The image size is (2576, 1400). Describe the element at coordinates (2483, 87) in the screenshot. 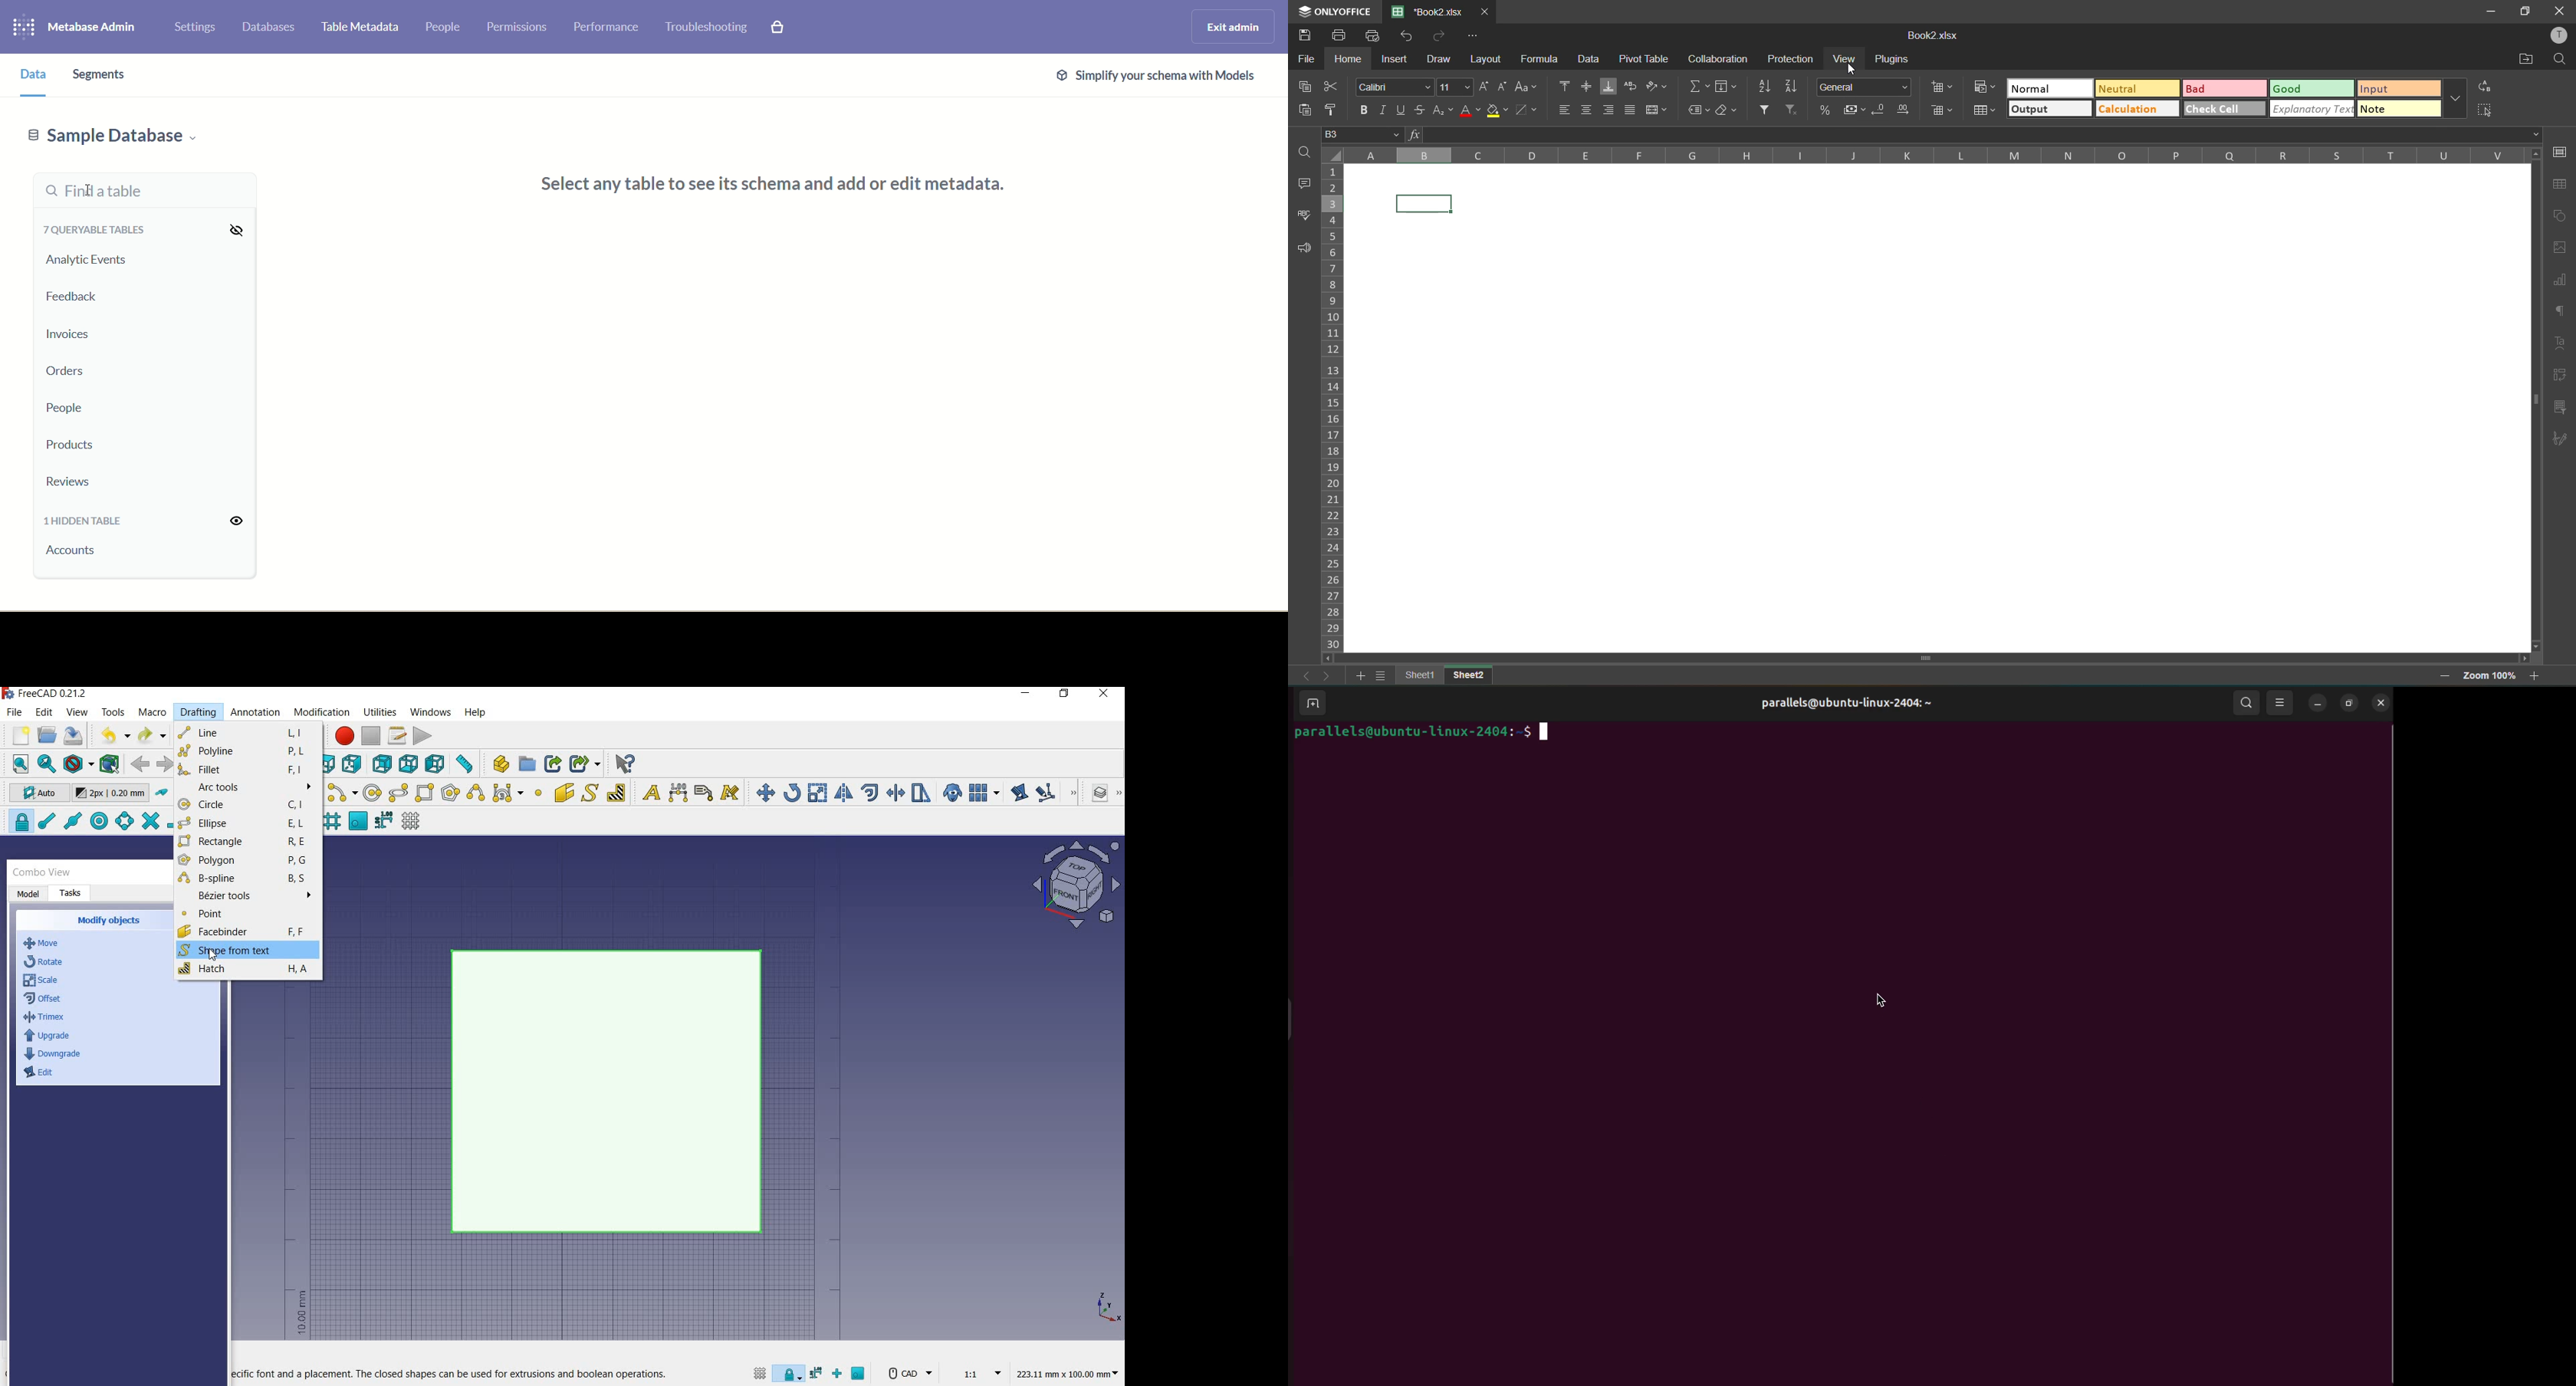

I see `replace` at that location.